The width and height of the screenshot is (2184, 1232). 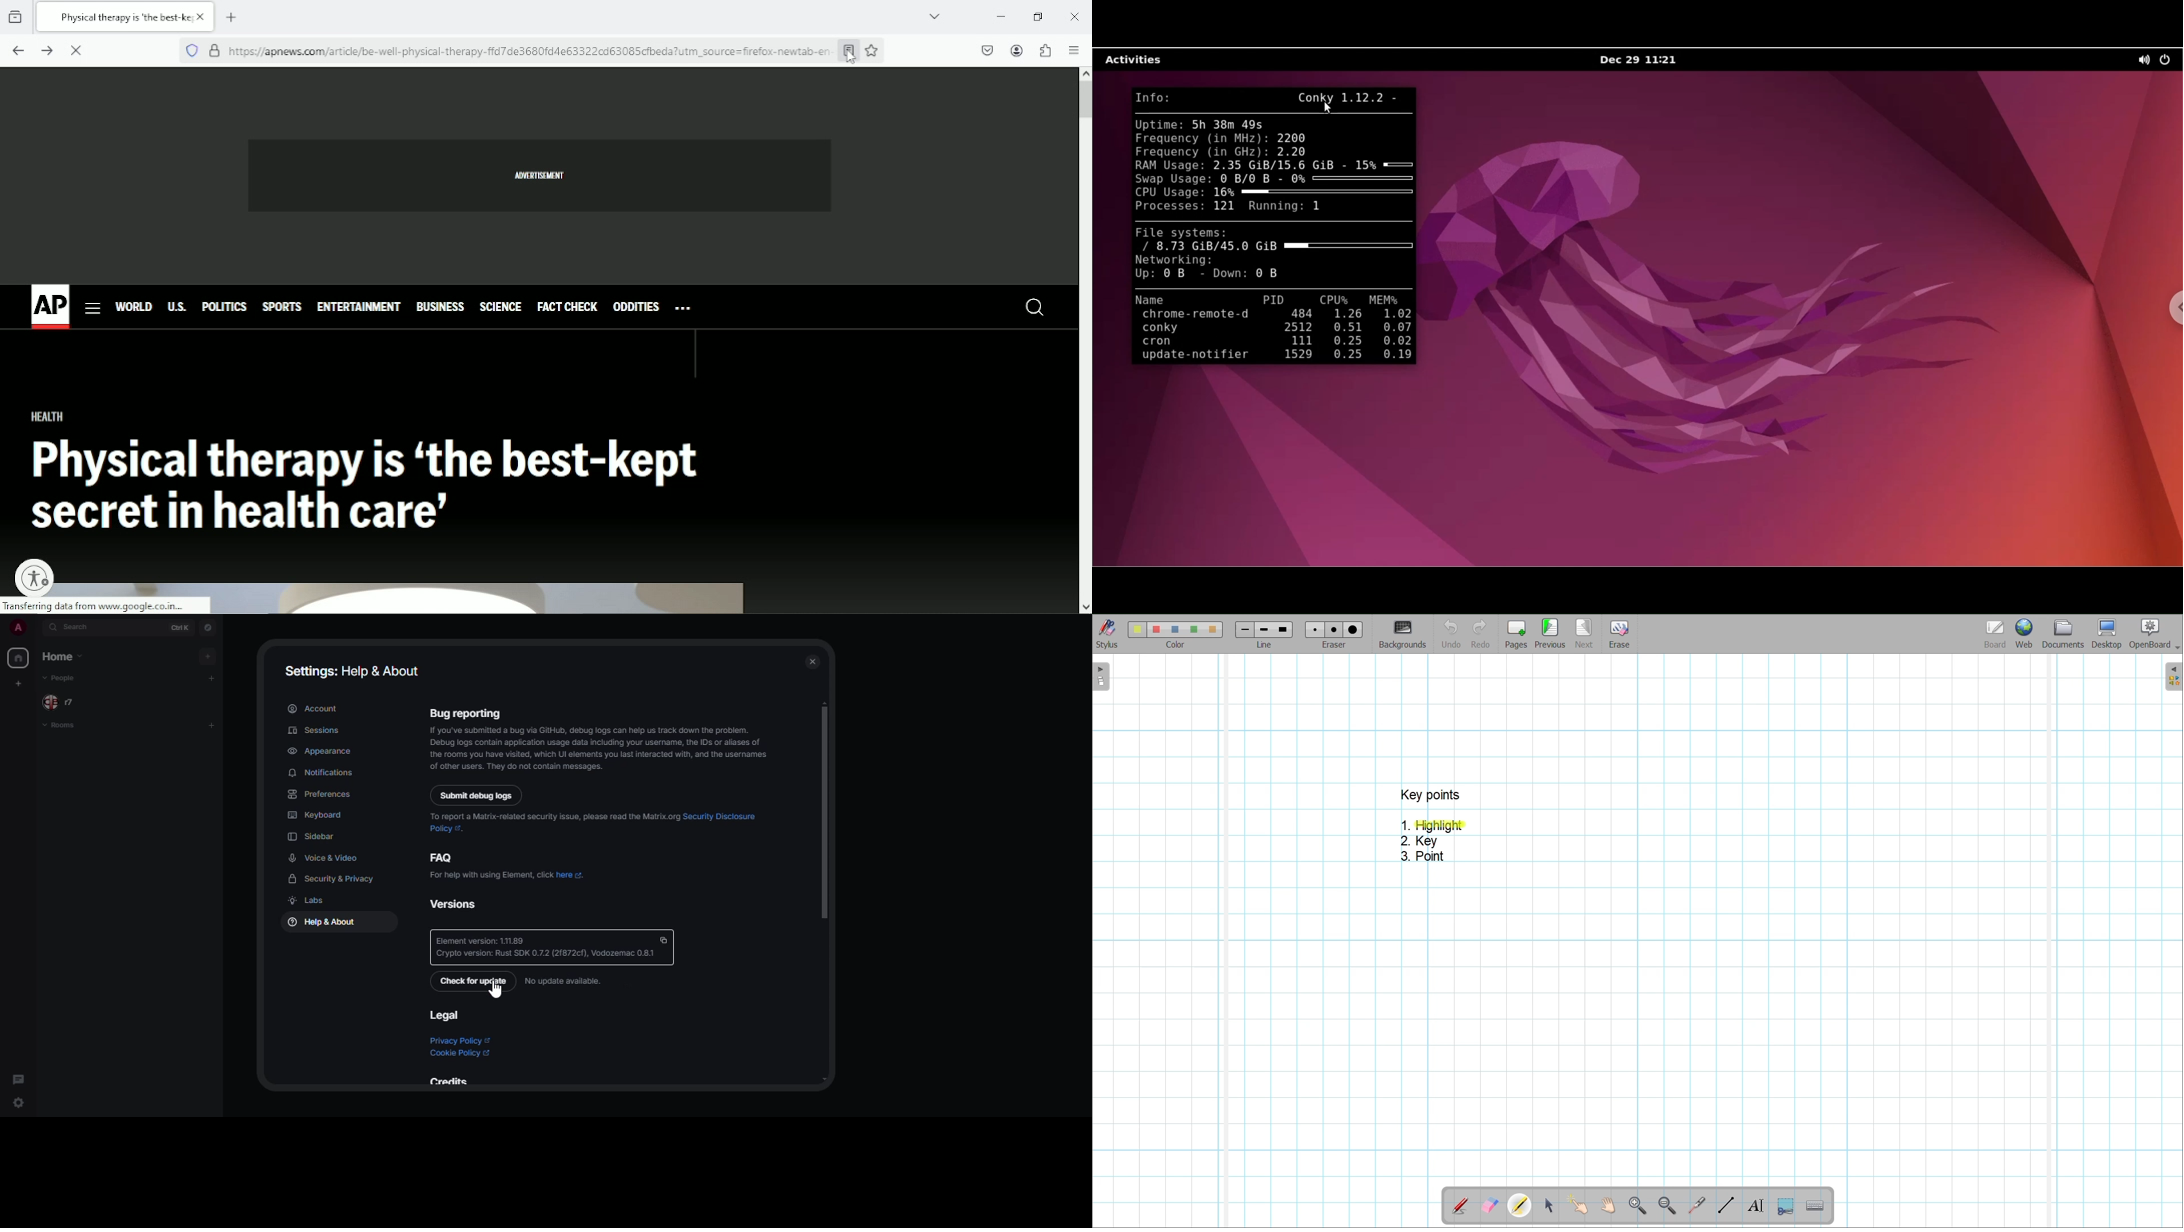 What do you see at coordinates (317, 815) in the screenshot?
I see `keyboard` at bounding box center [317, 815].